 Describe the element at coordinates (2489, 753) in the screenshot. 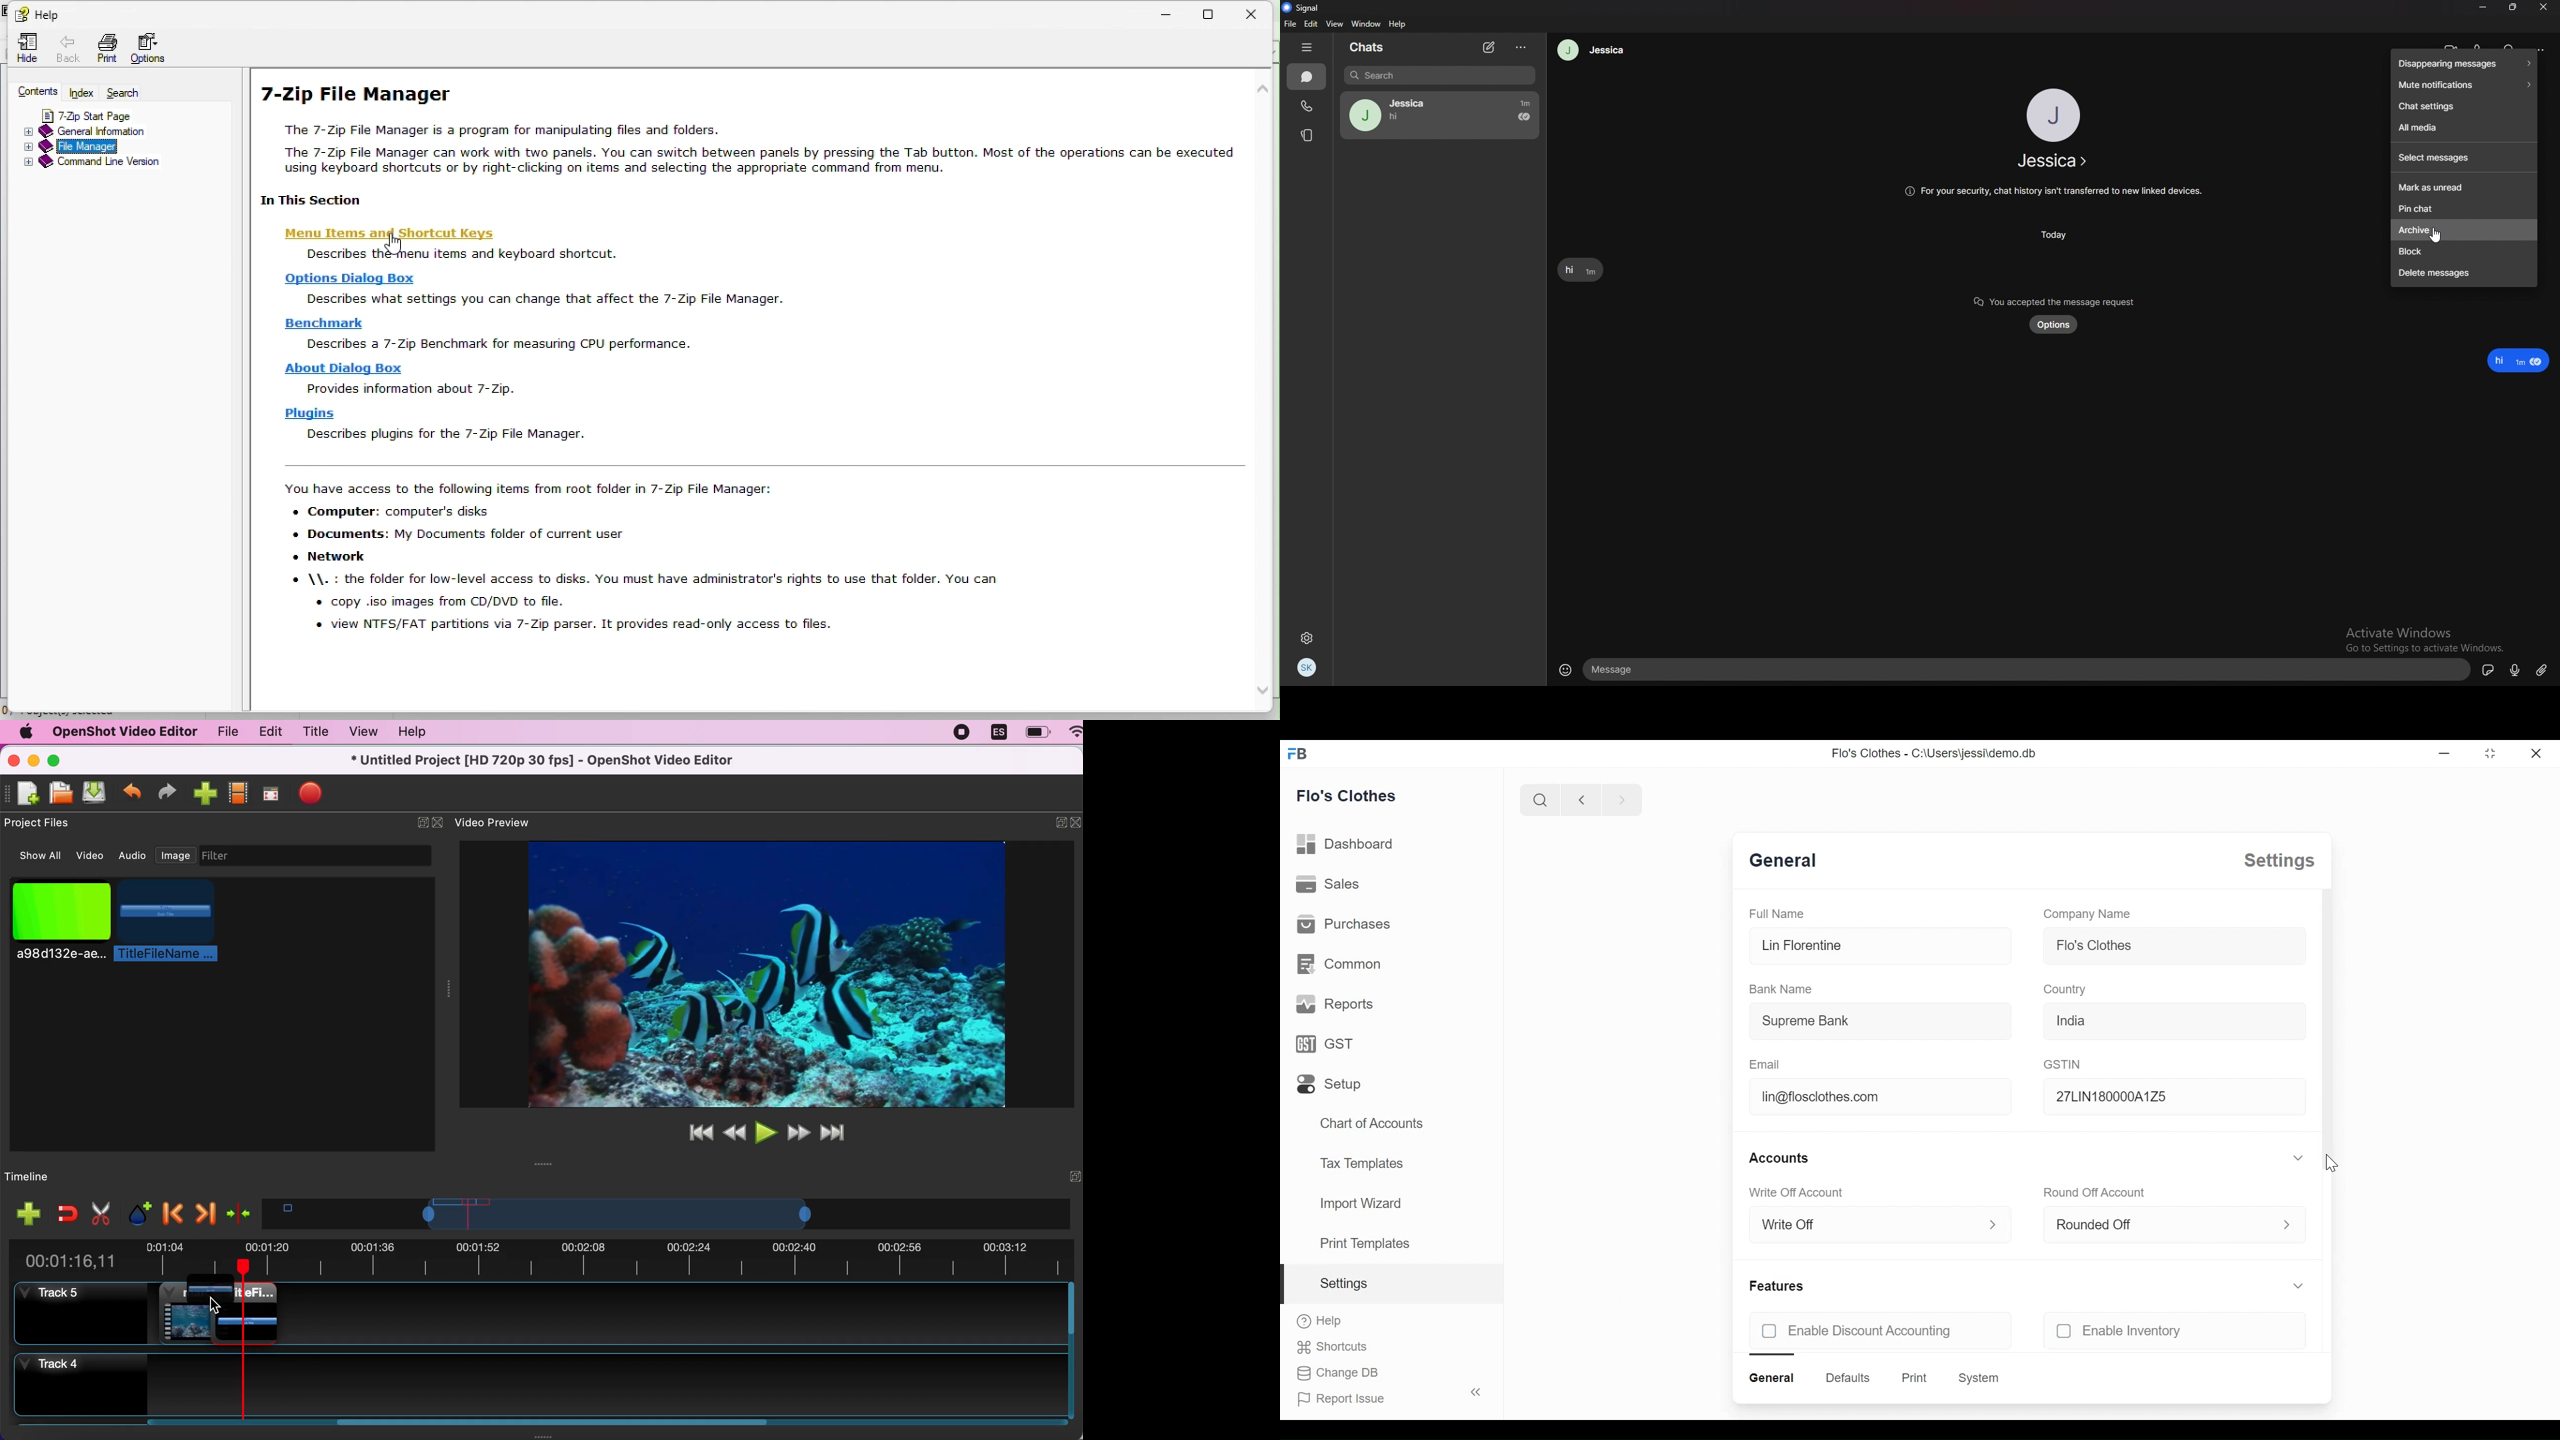

I see `Restore` at that location.